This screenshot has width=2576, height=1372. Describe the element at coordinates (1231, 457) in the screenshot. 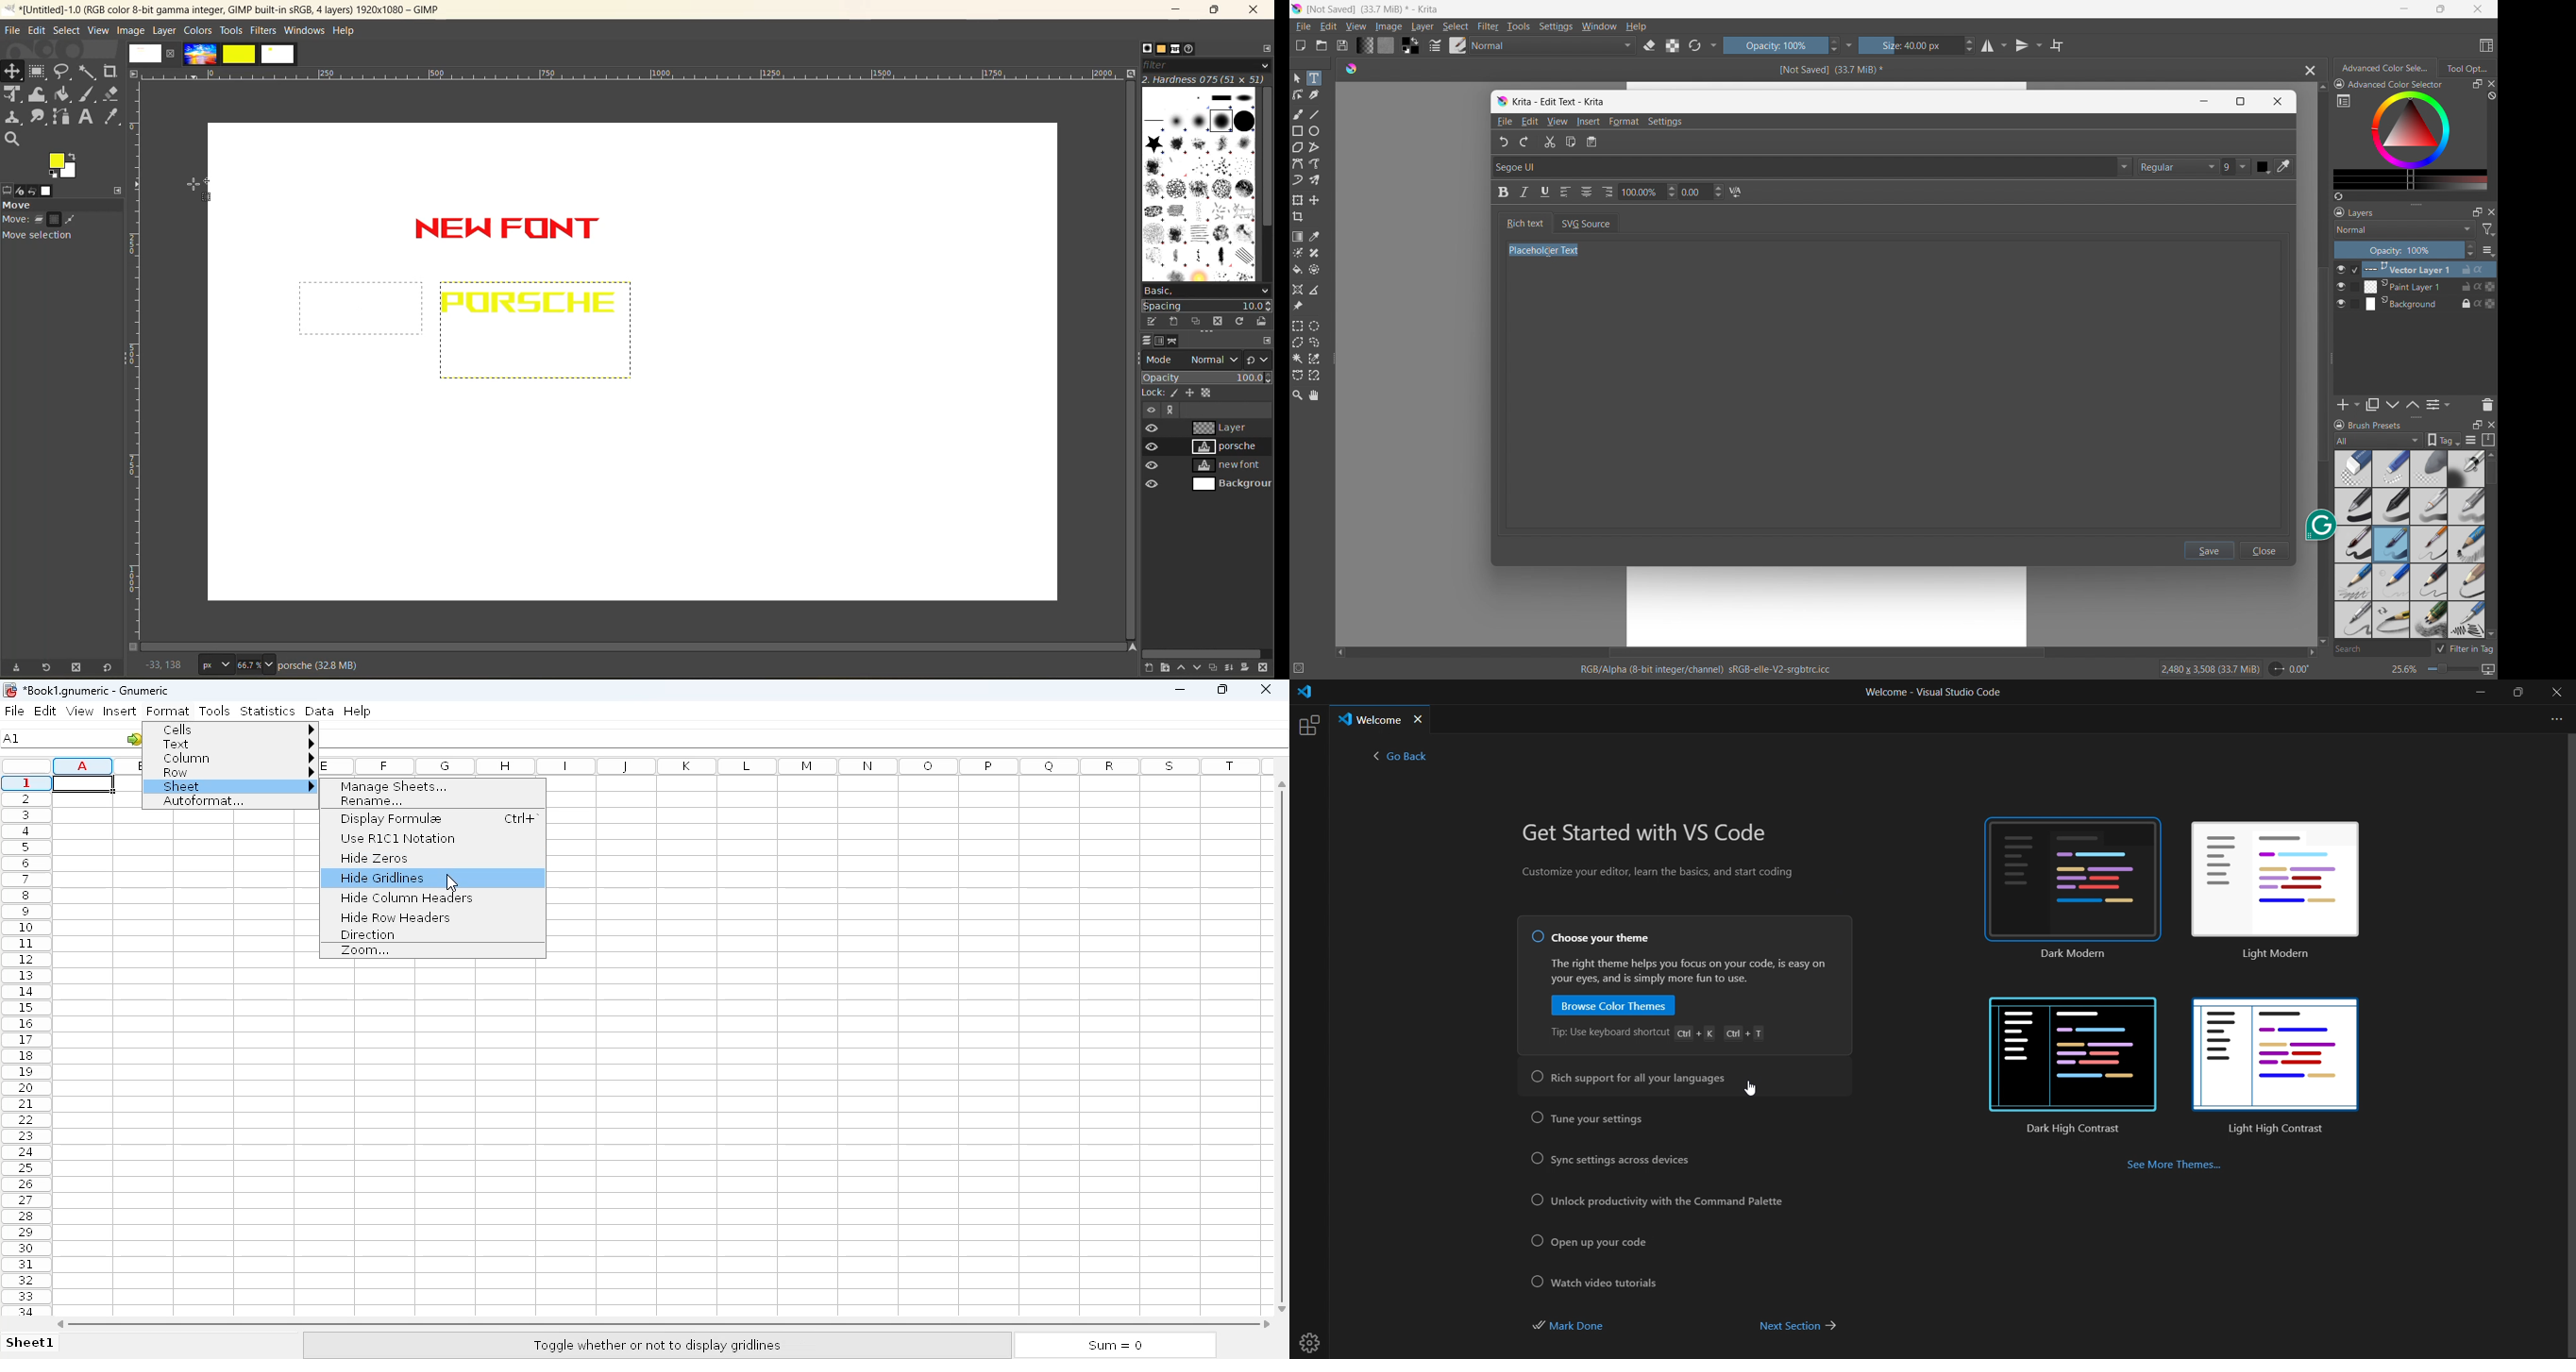

I see `layers` at that location.